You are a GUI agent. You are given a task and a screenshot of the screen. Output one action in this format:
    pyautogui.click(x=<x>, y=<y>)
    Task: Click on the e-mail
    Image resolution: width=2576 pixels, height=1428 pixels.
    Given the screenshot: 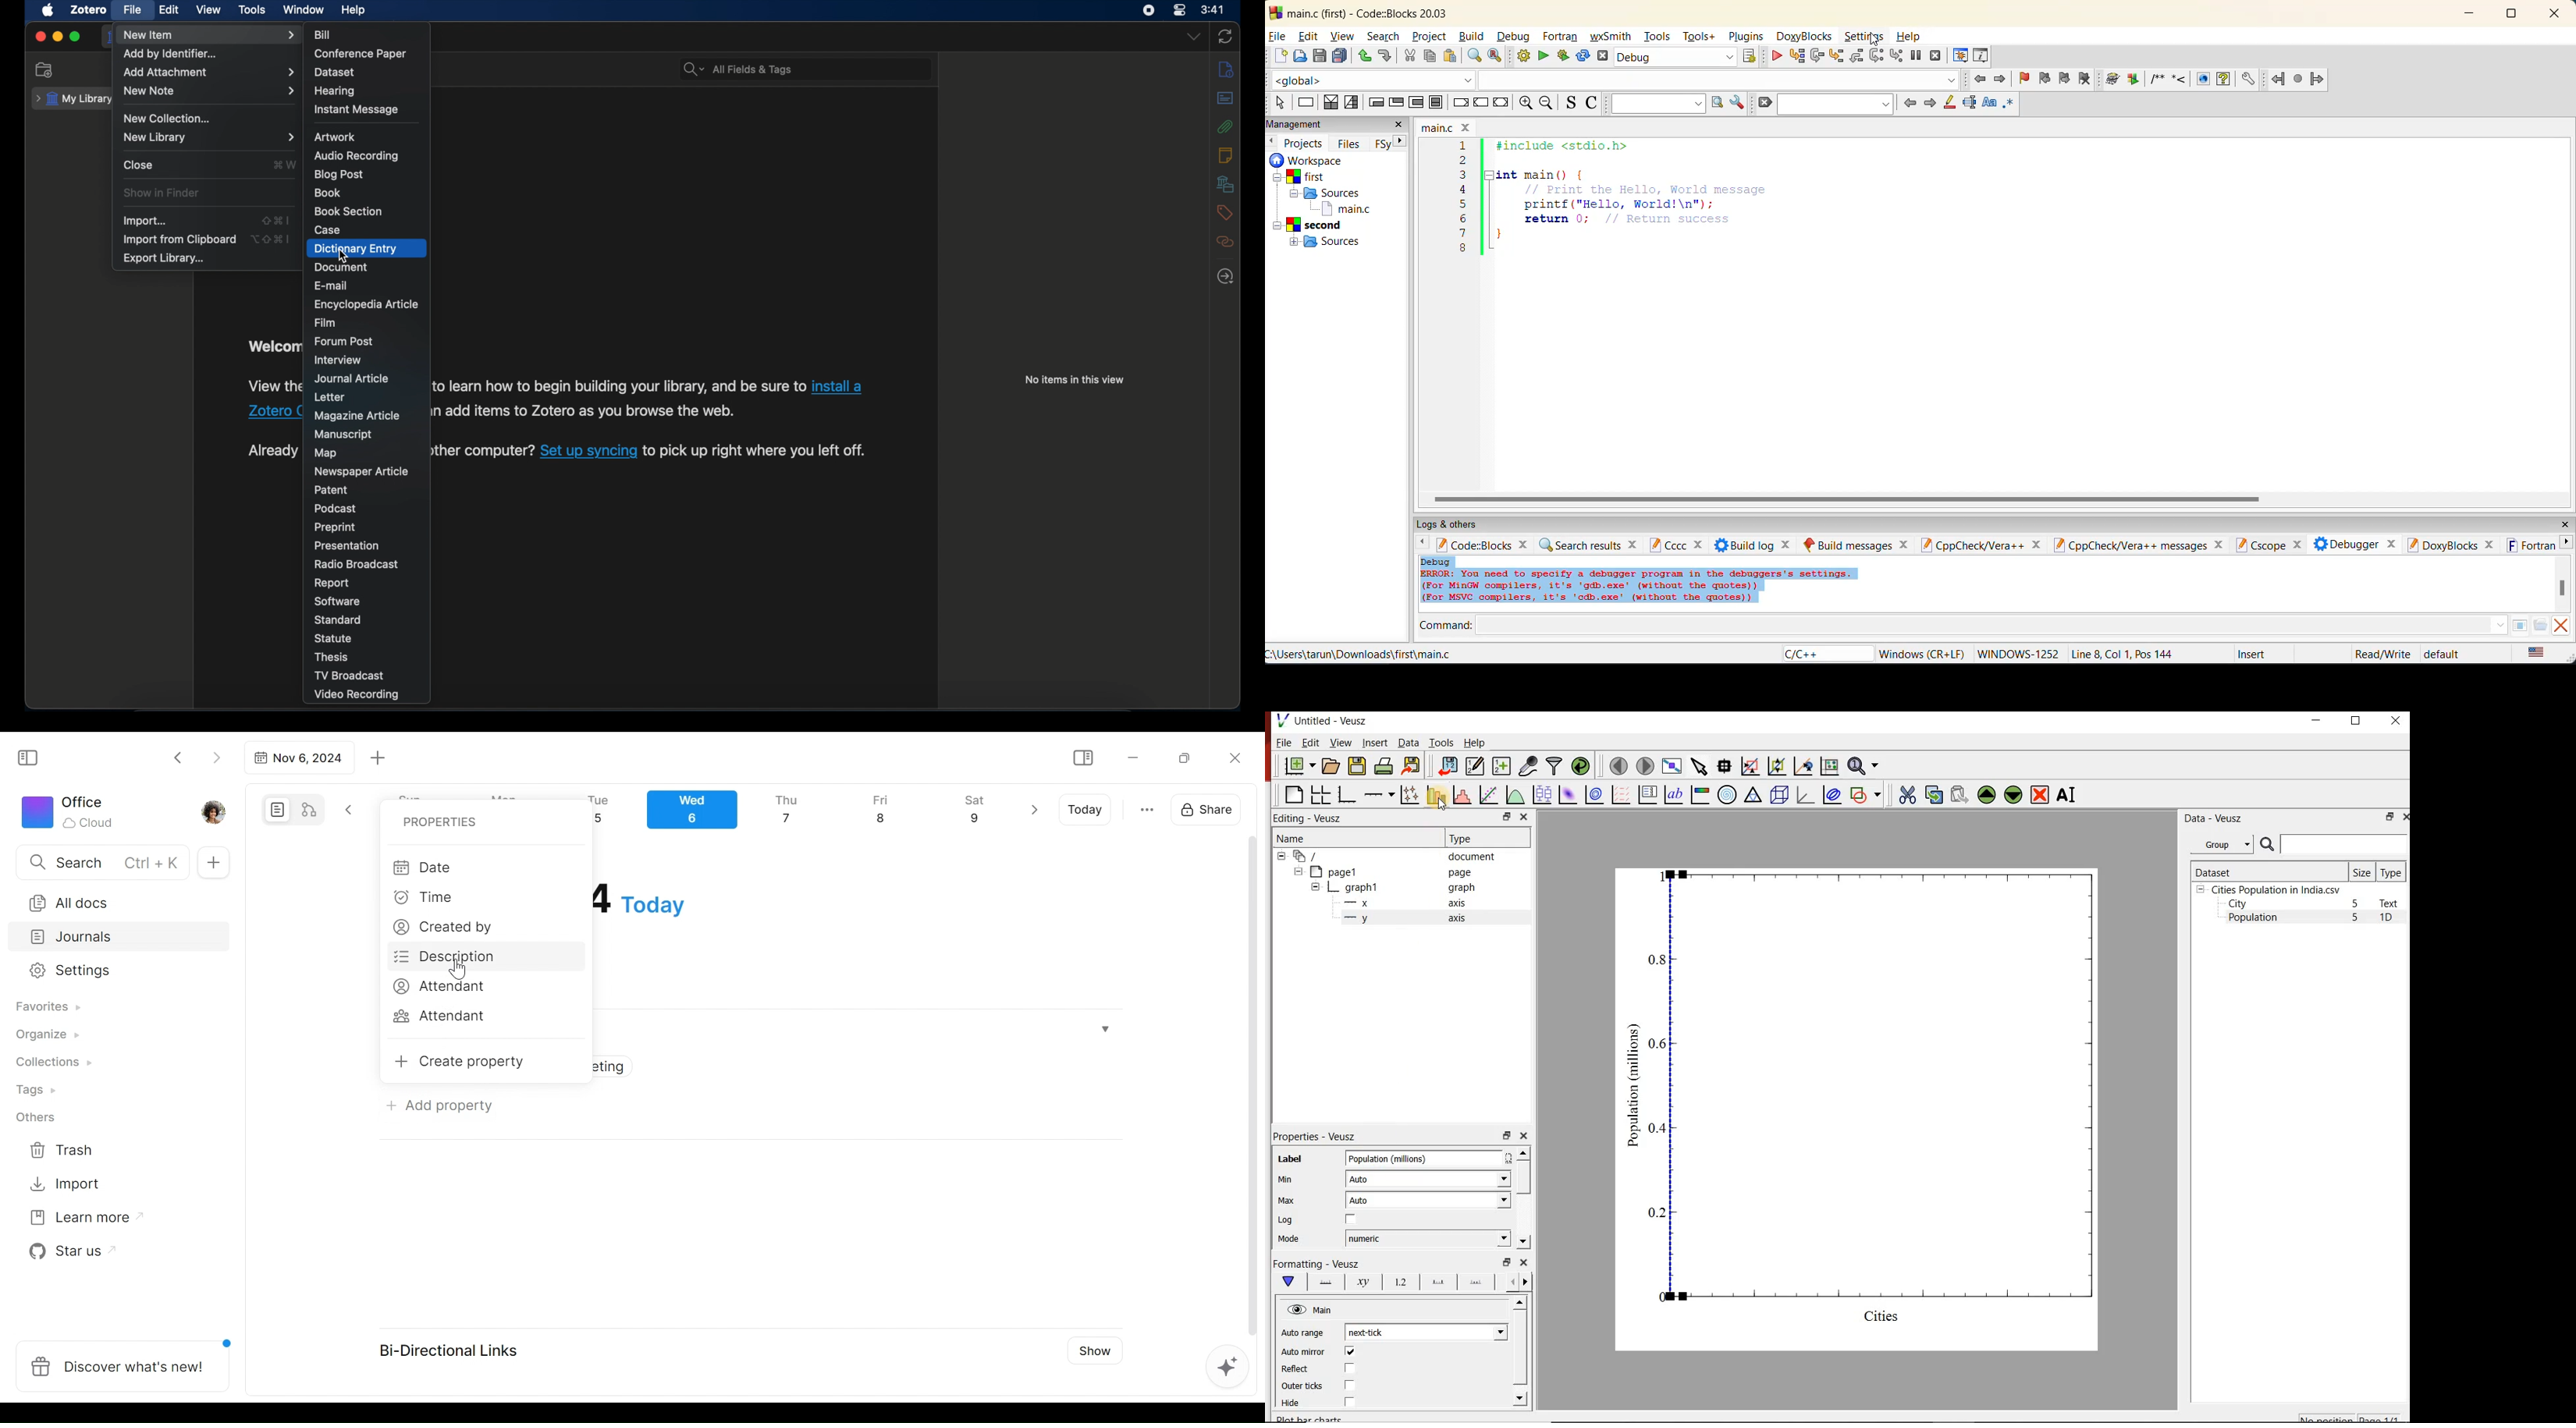 What is the action you would take?
    pyautogui.click(x=331, y=286)
    